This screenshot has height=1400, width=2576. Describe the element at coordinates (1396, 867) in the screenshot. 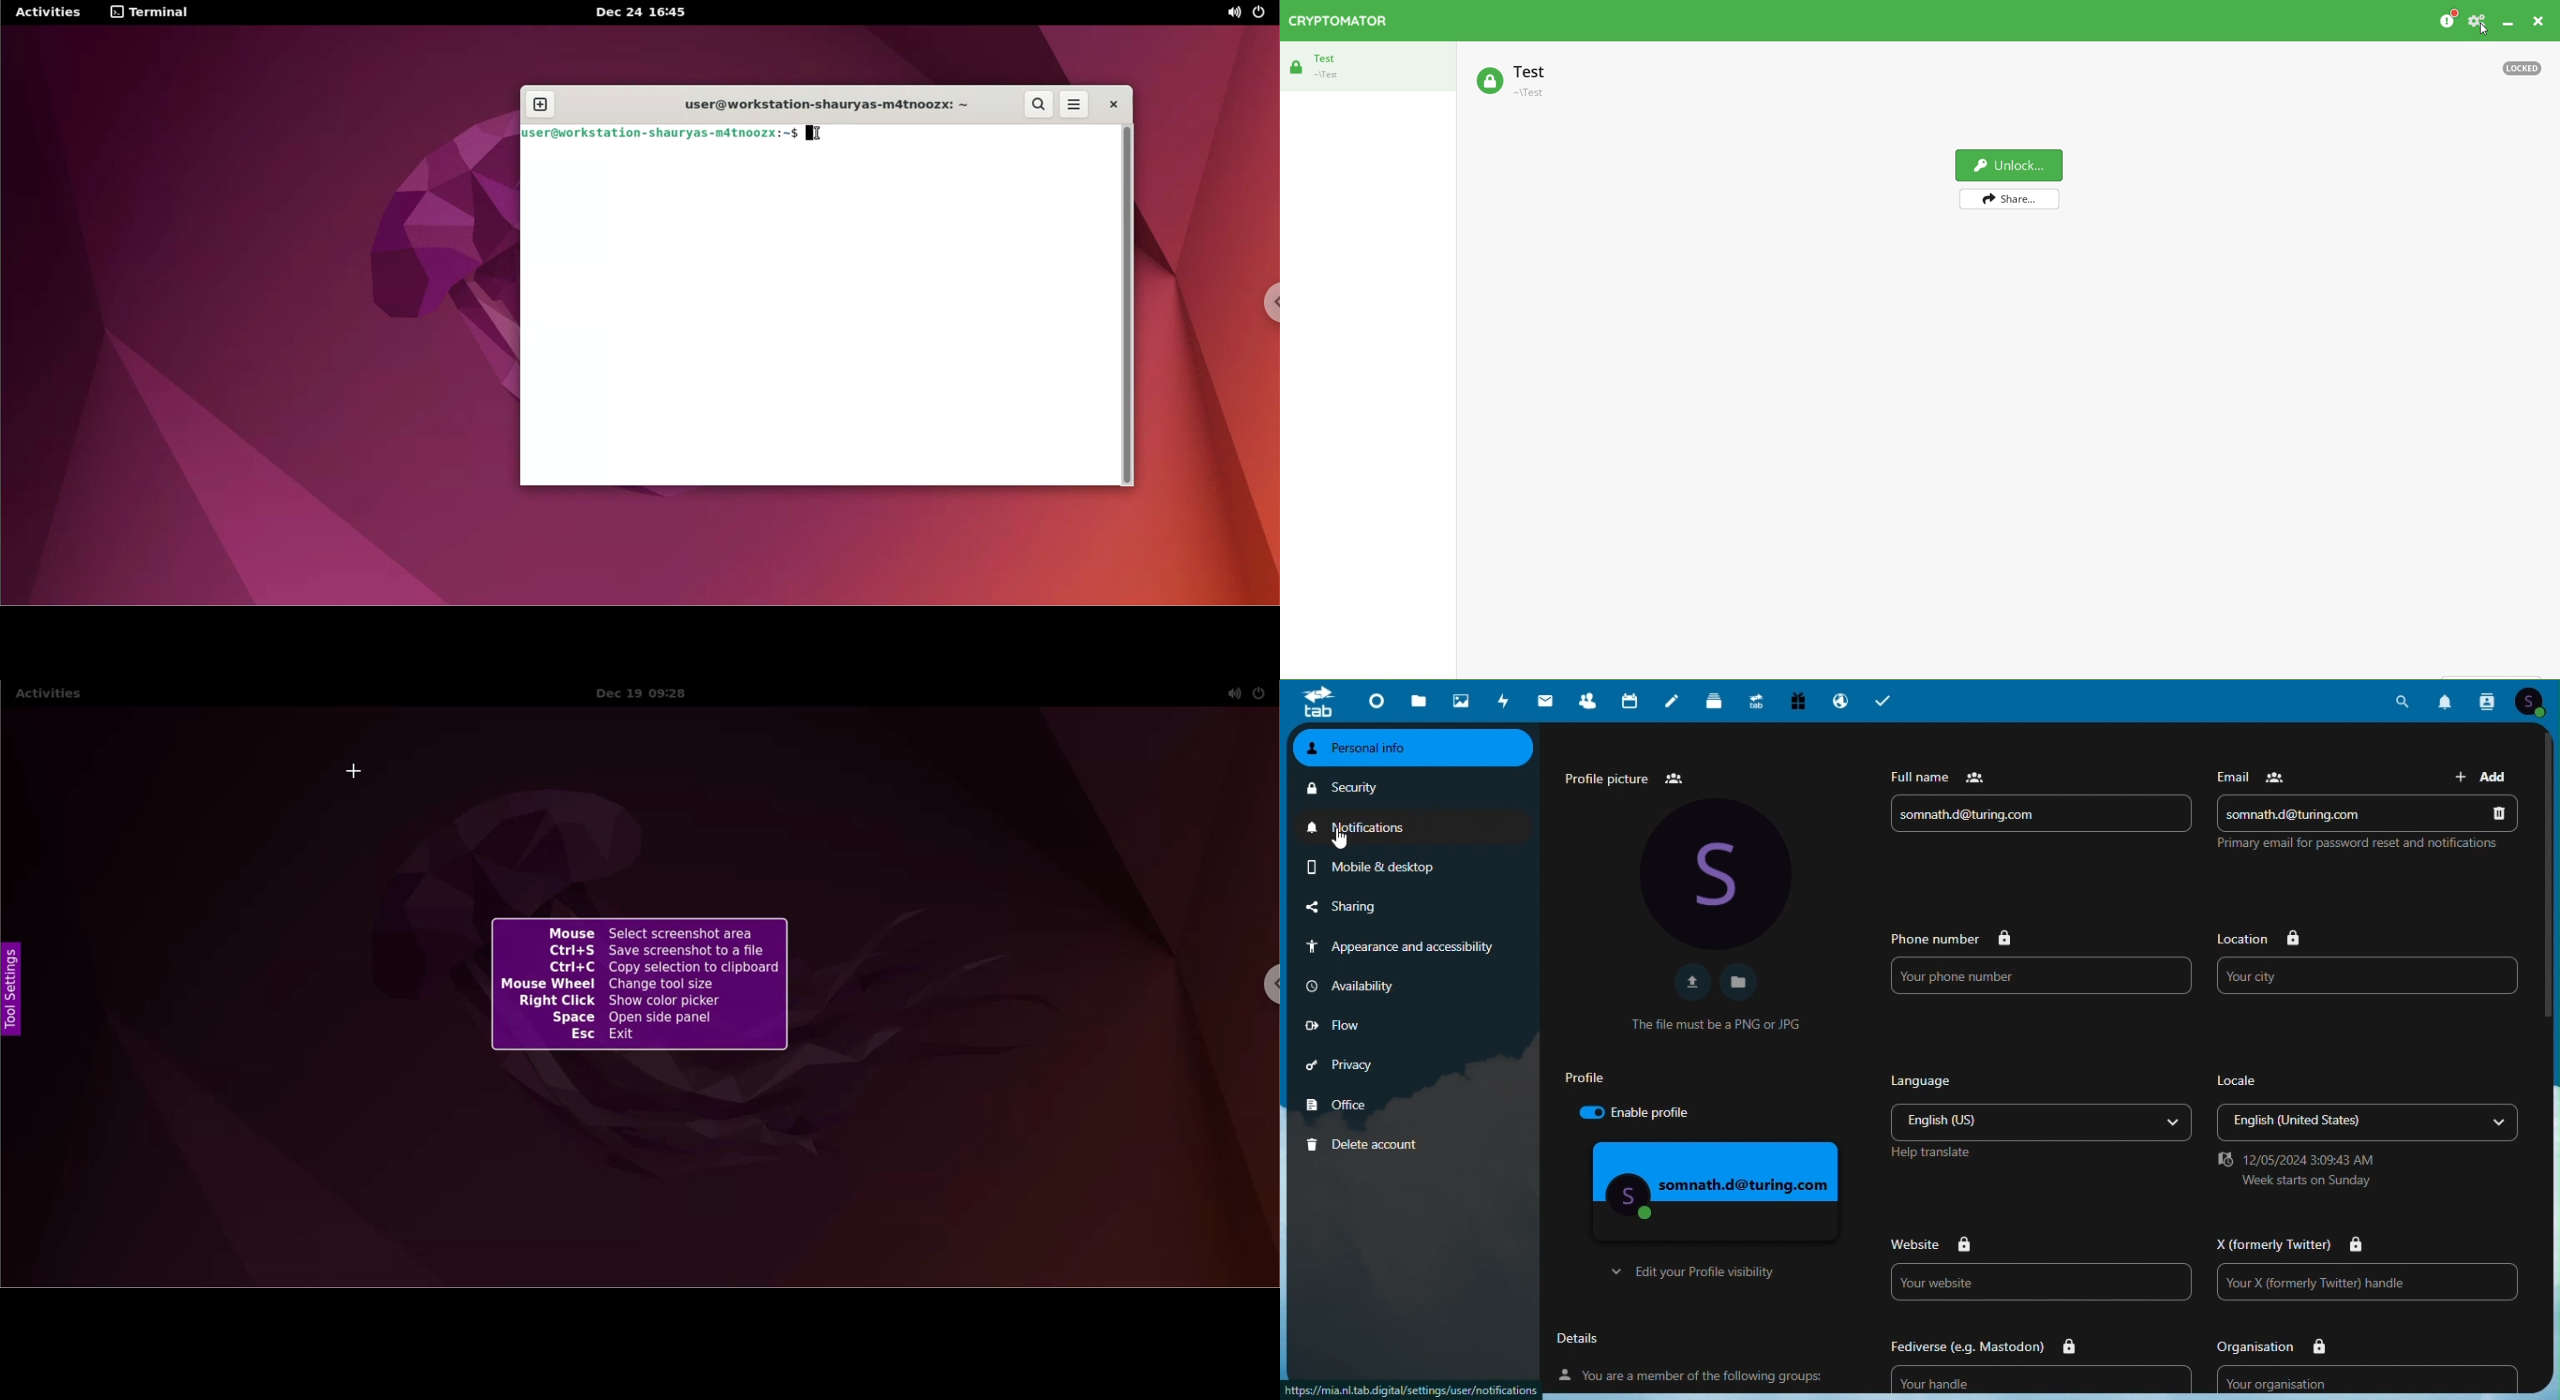

I see `mobile and desktop` at that location.